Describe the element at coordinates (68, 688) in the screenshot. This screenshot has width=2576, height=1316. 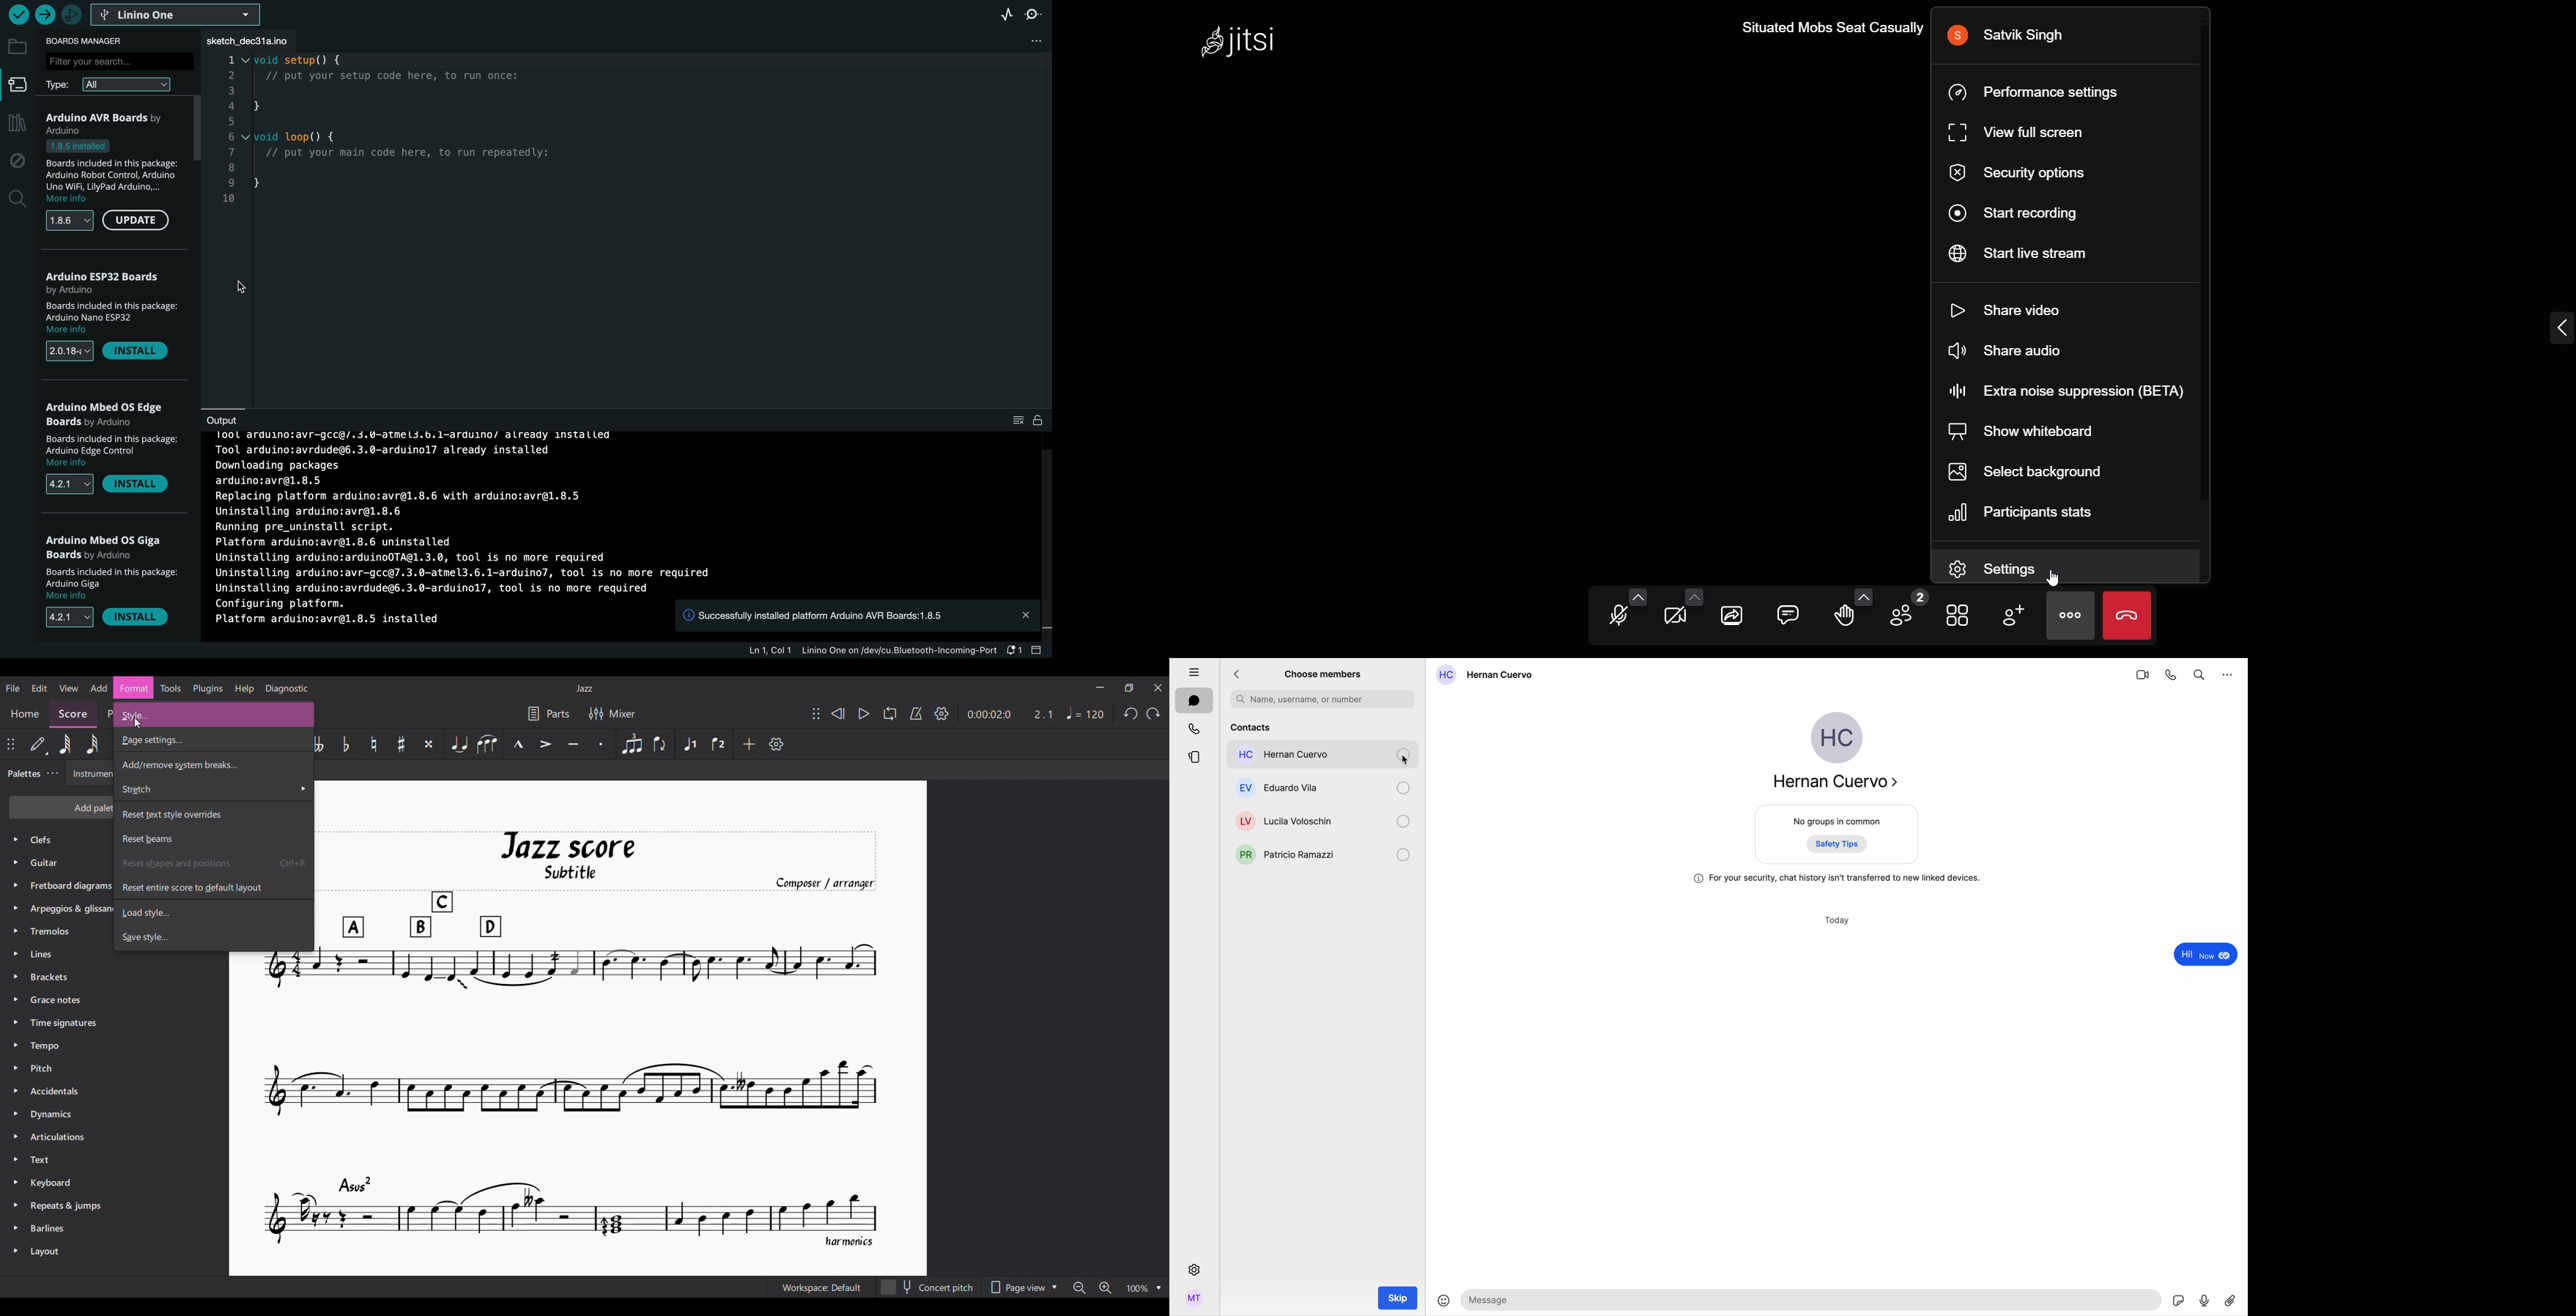
I see `View menu` at that location.